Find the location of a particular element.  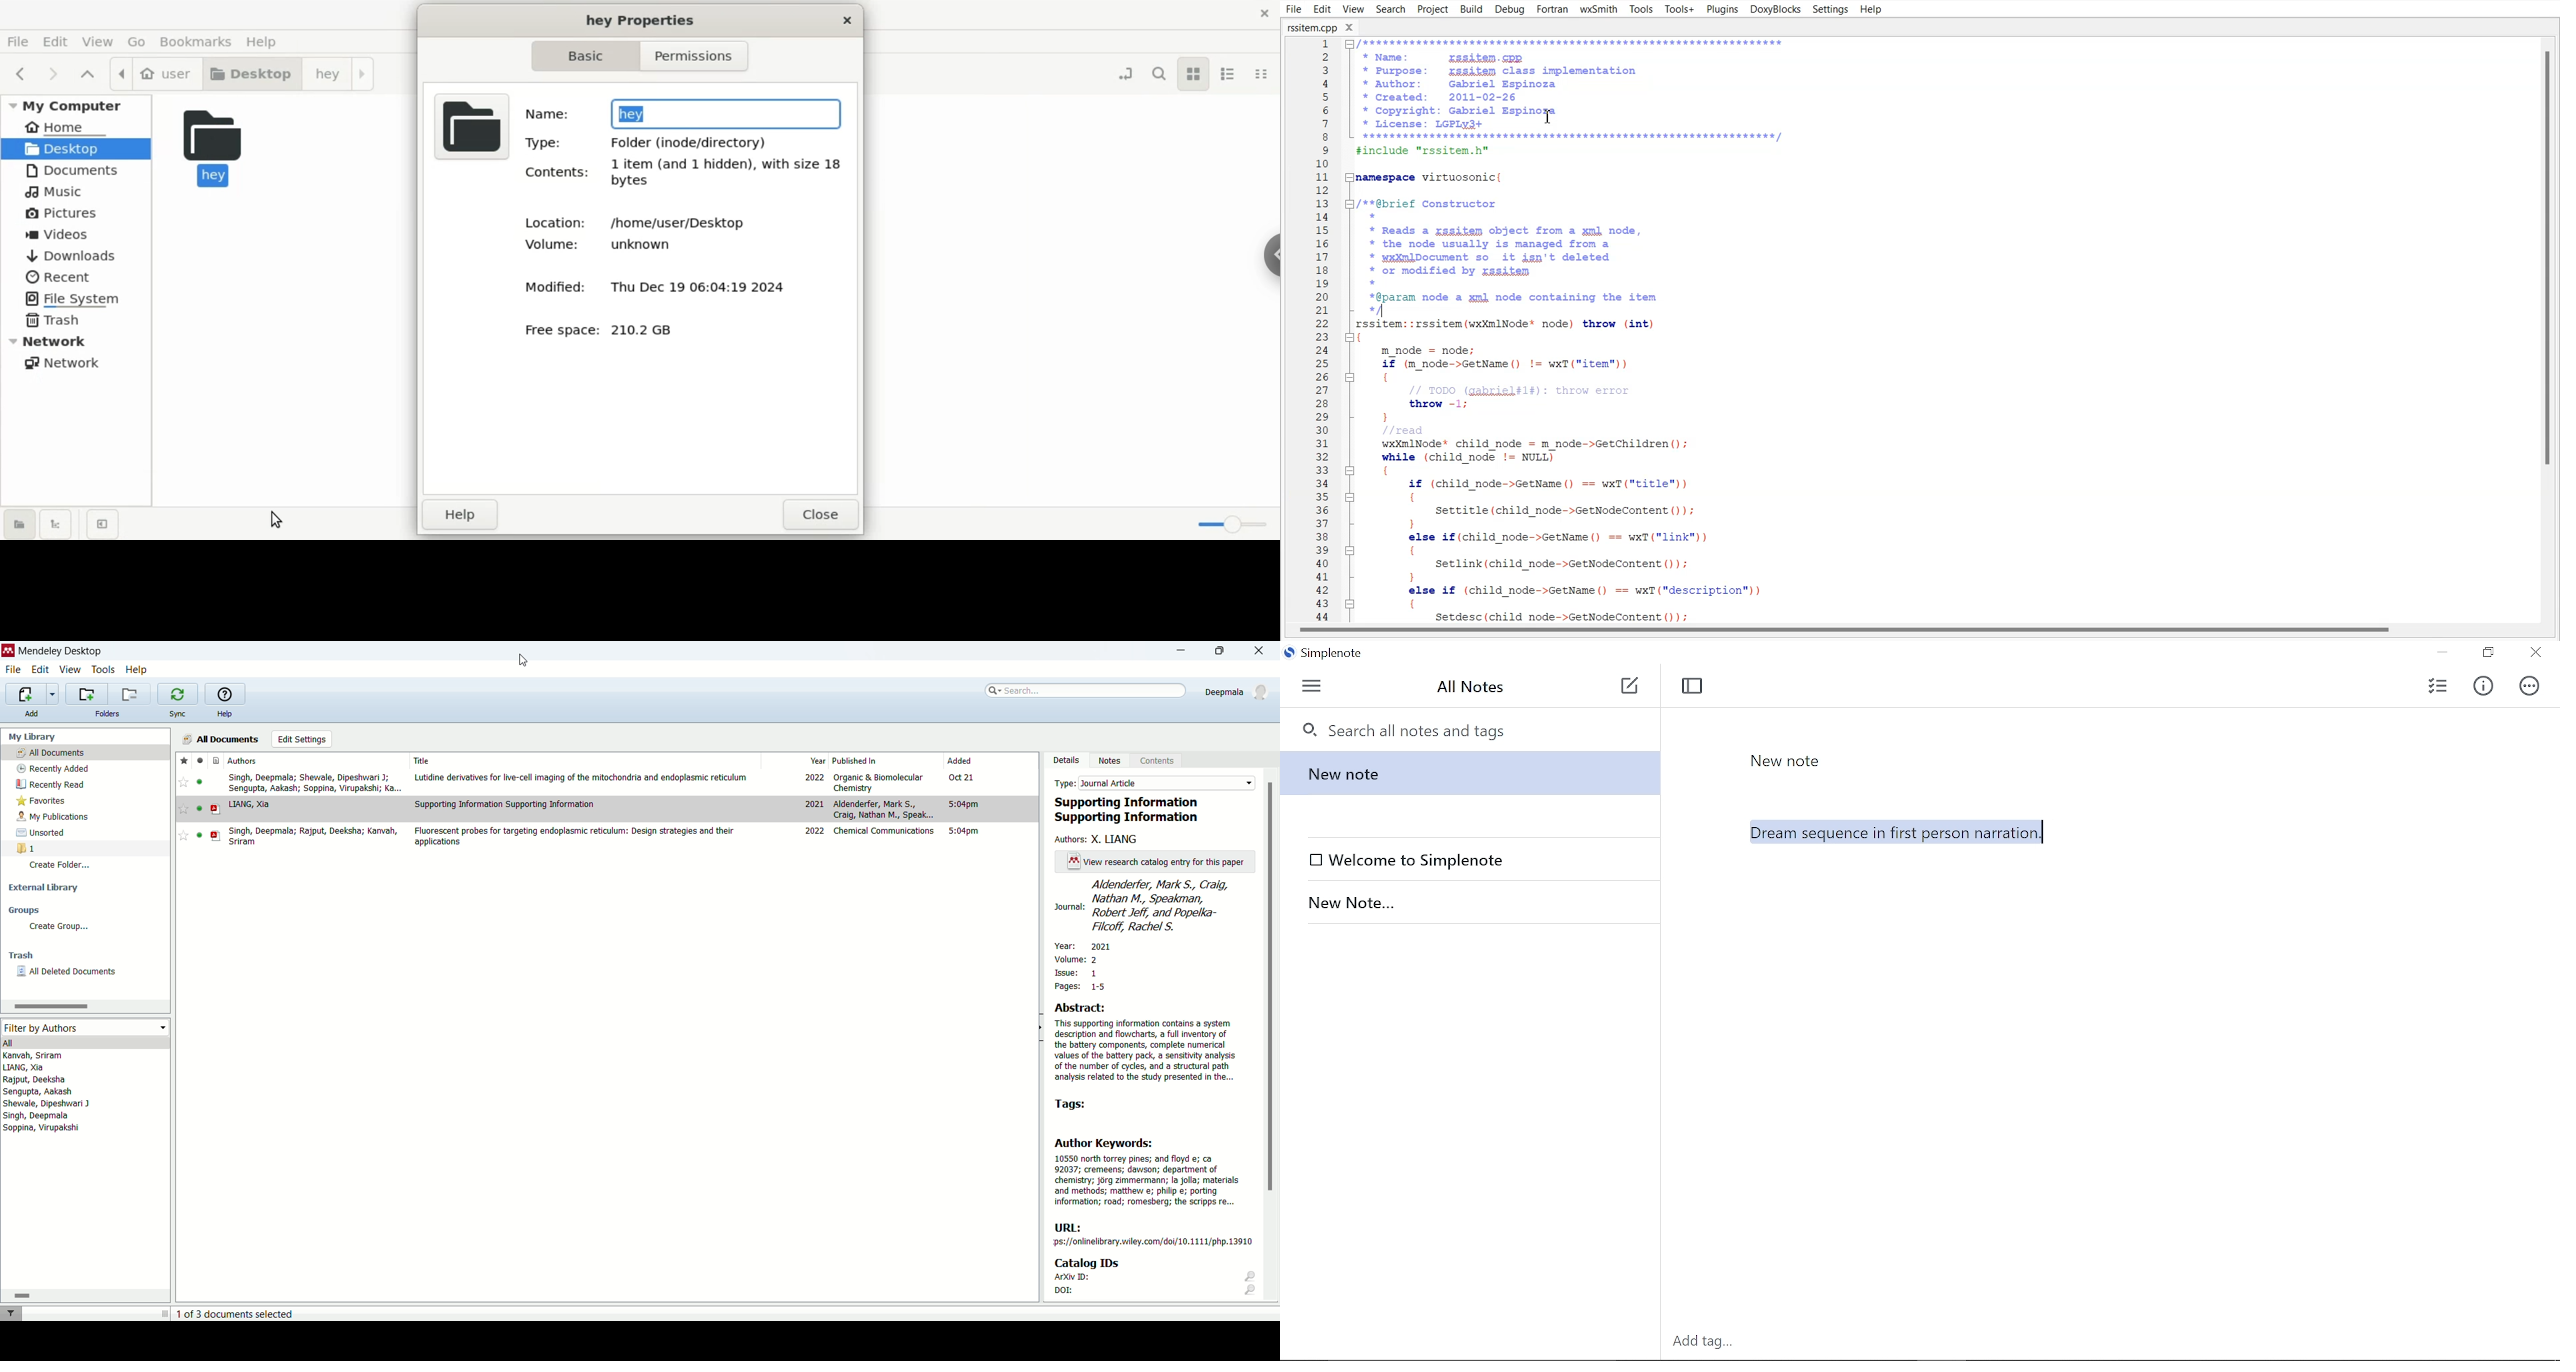

deepmala is located at coordinates (1239, 694).